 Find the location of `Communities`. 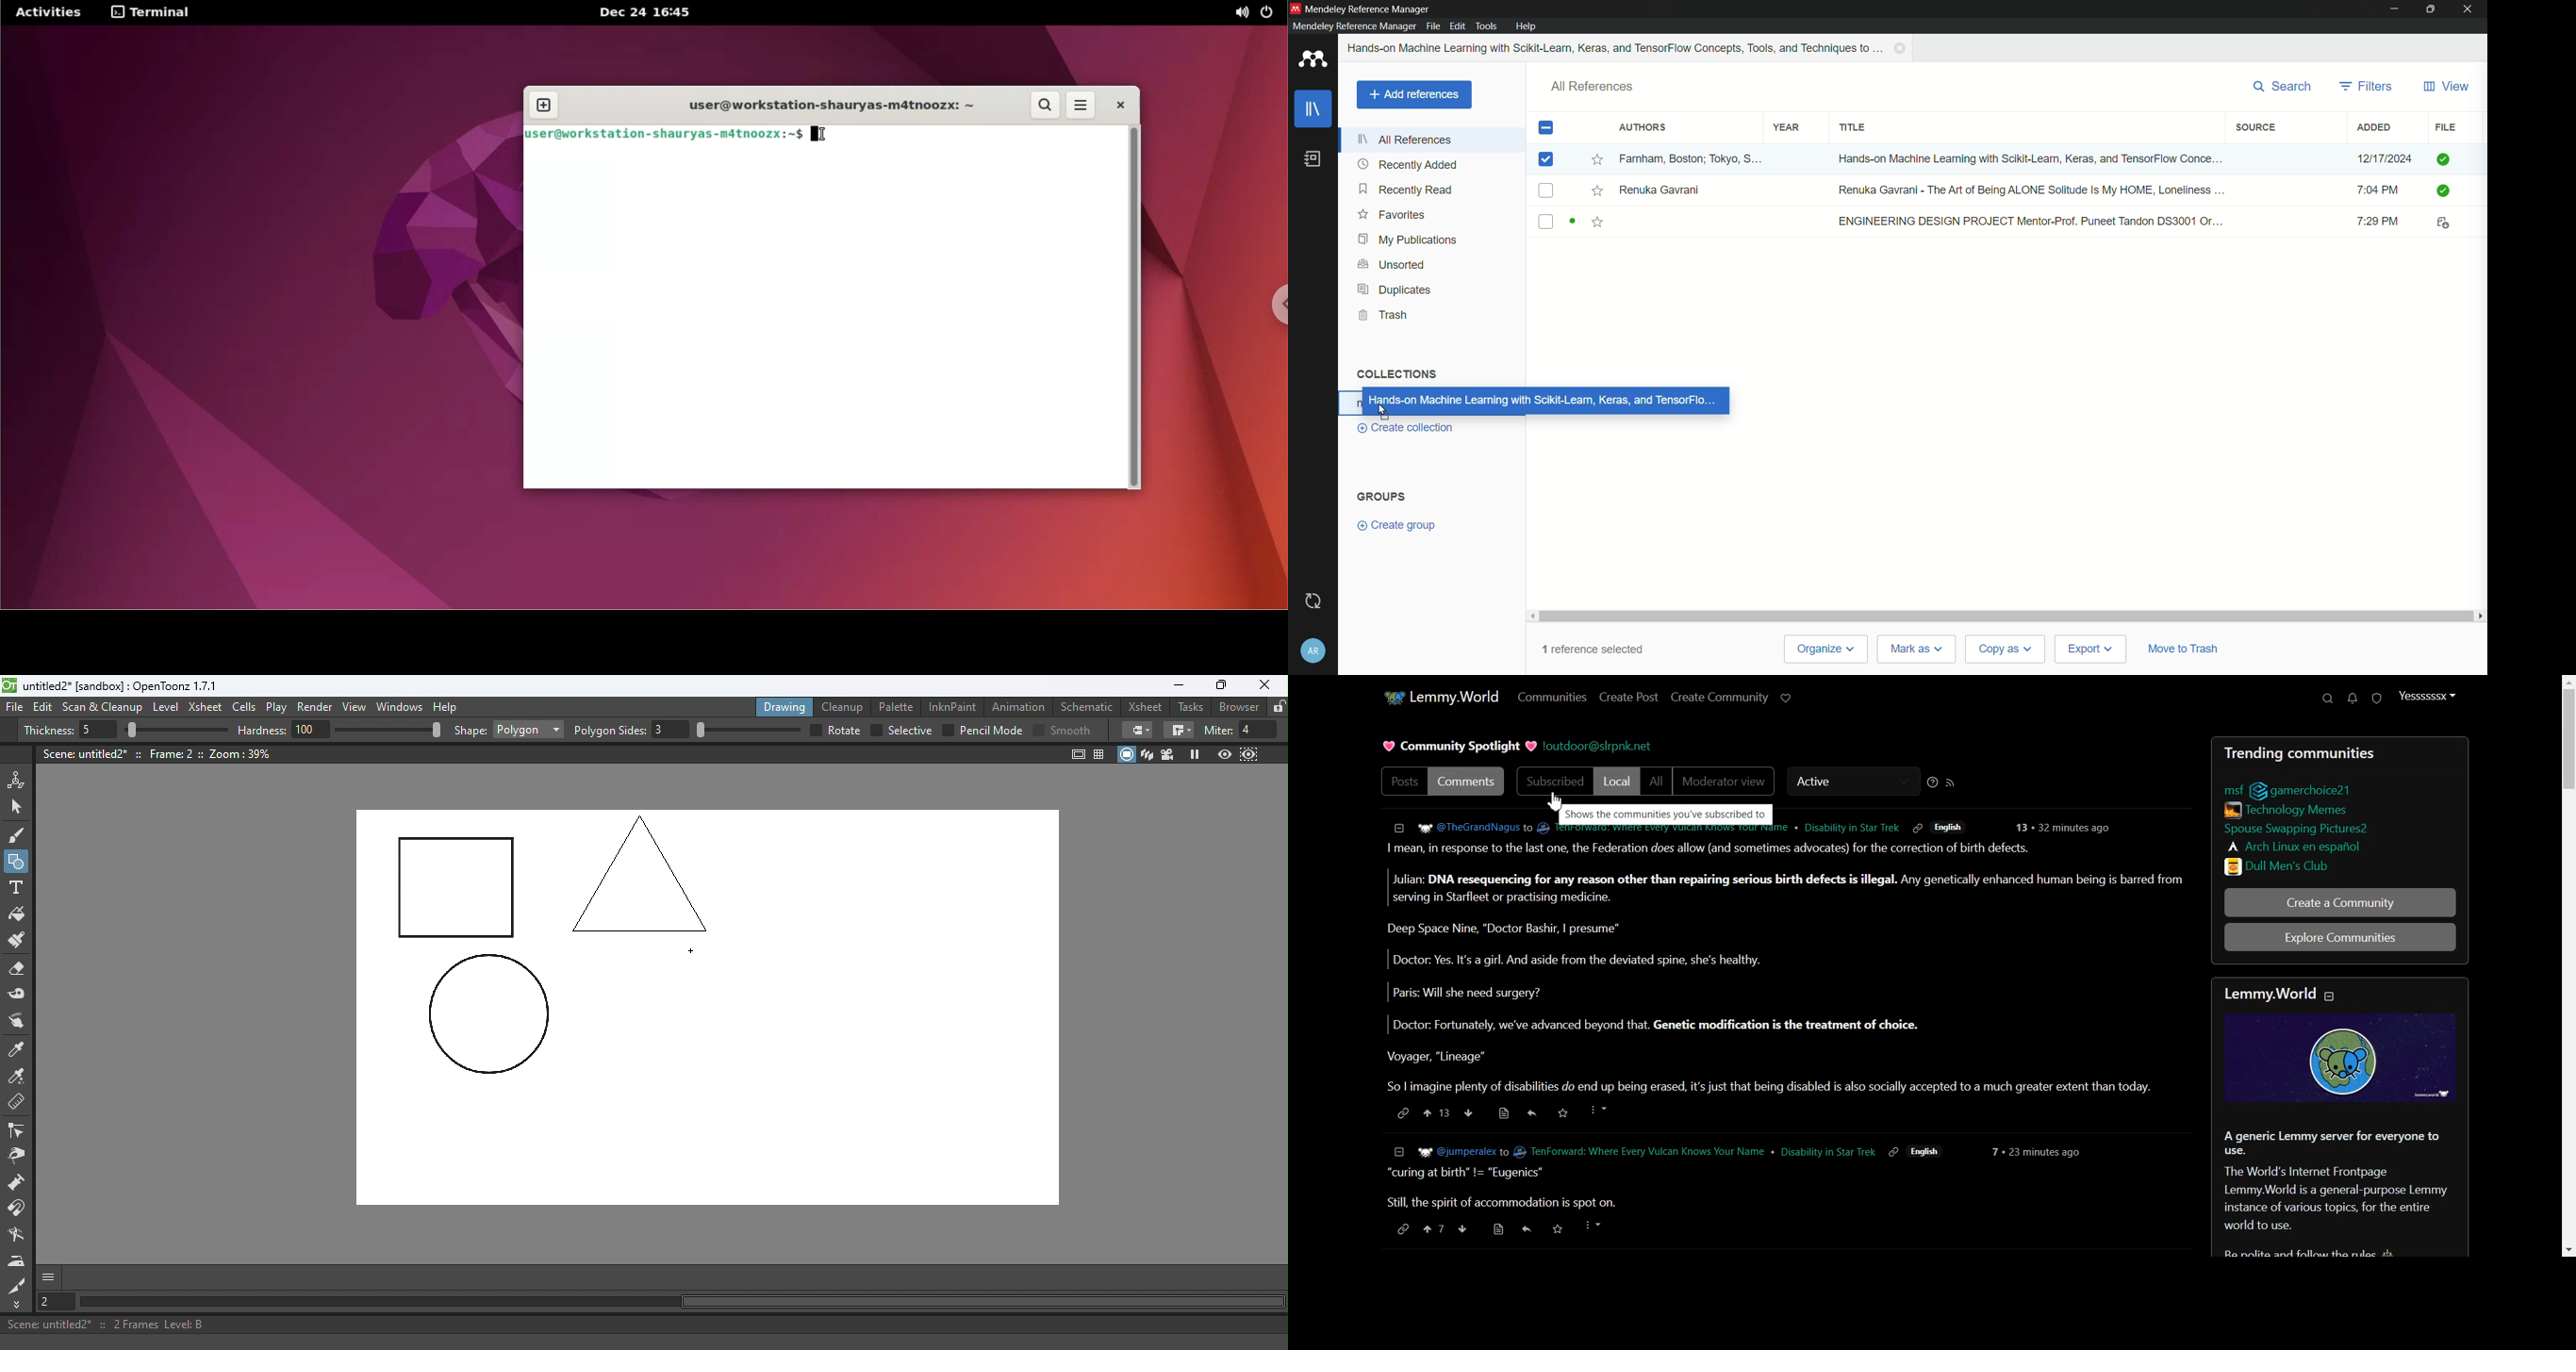

Communities is located at coordinates (1550, 697).